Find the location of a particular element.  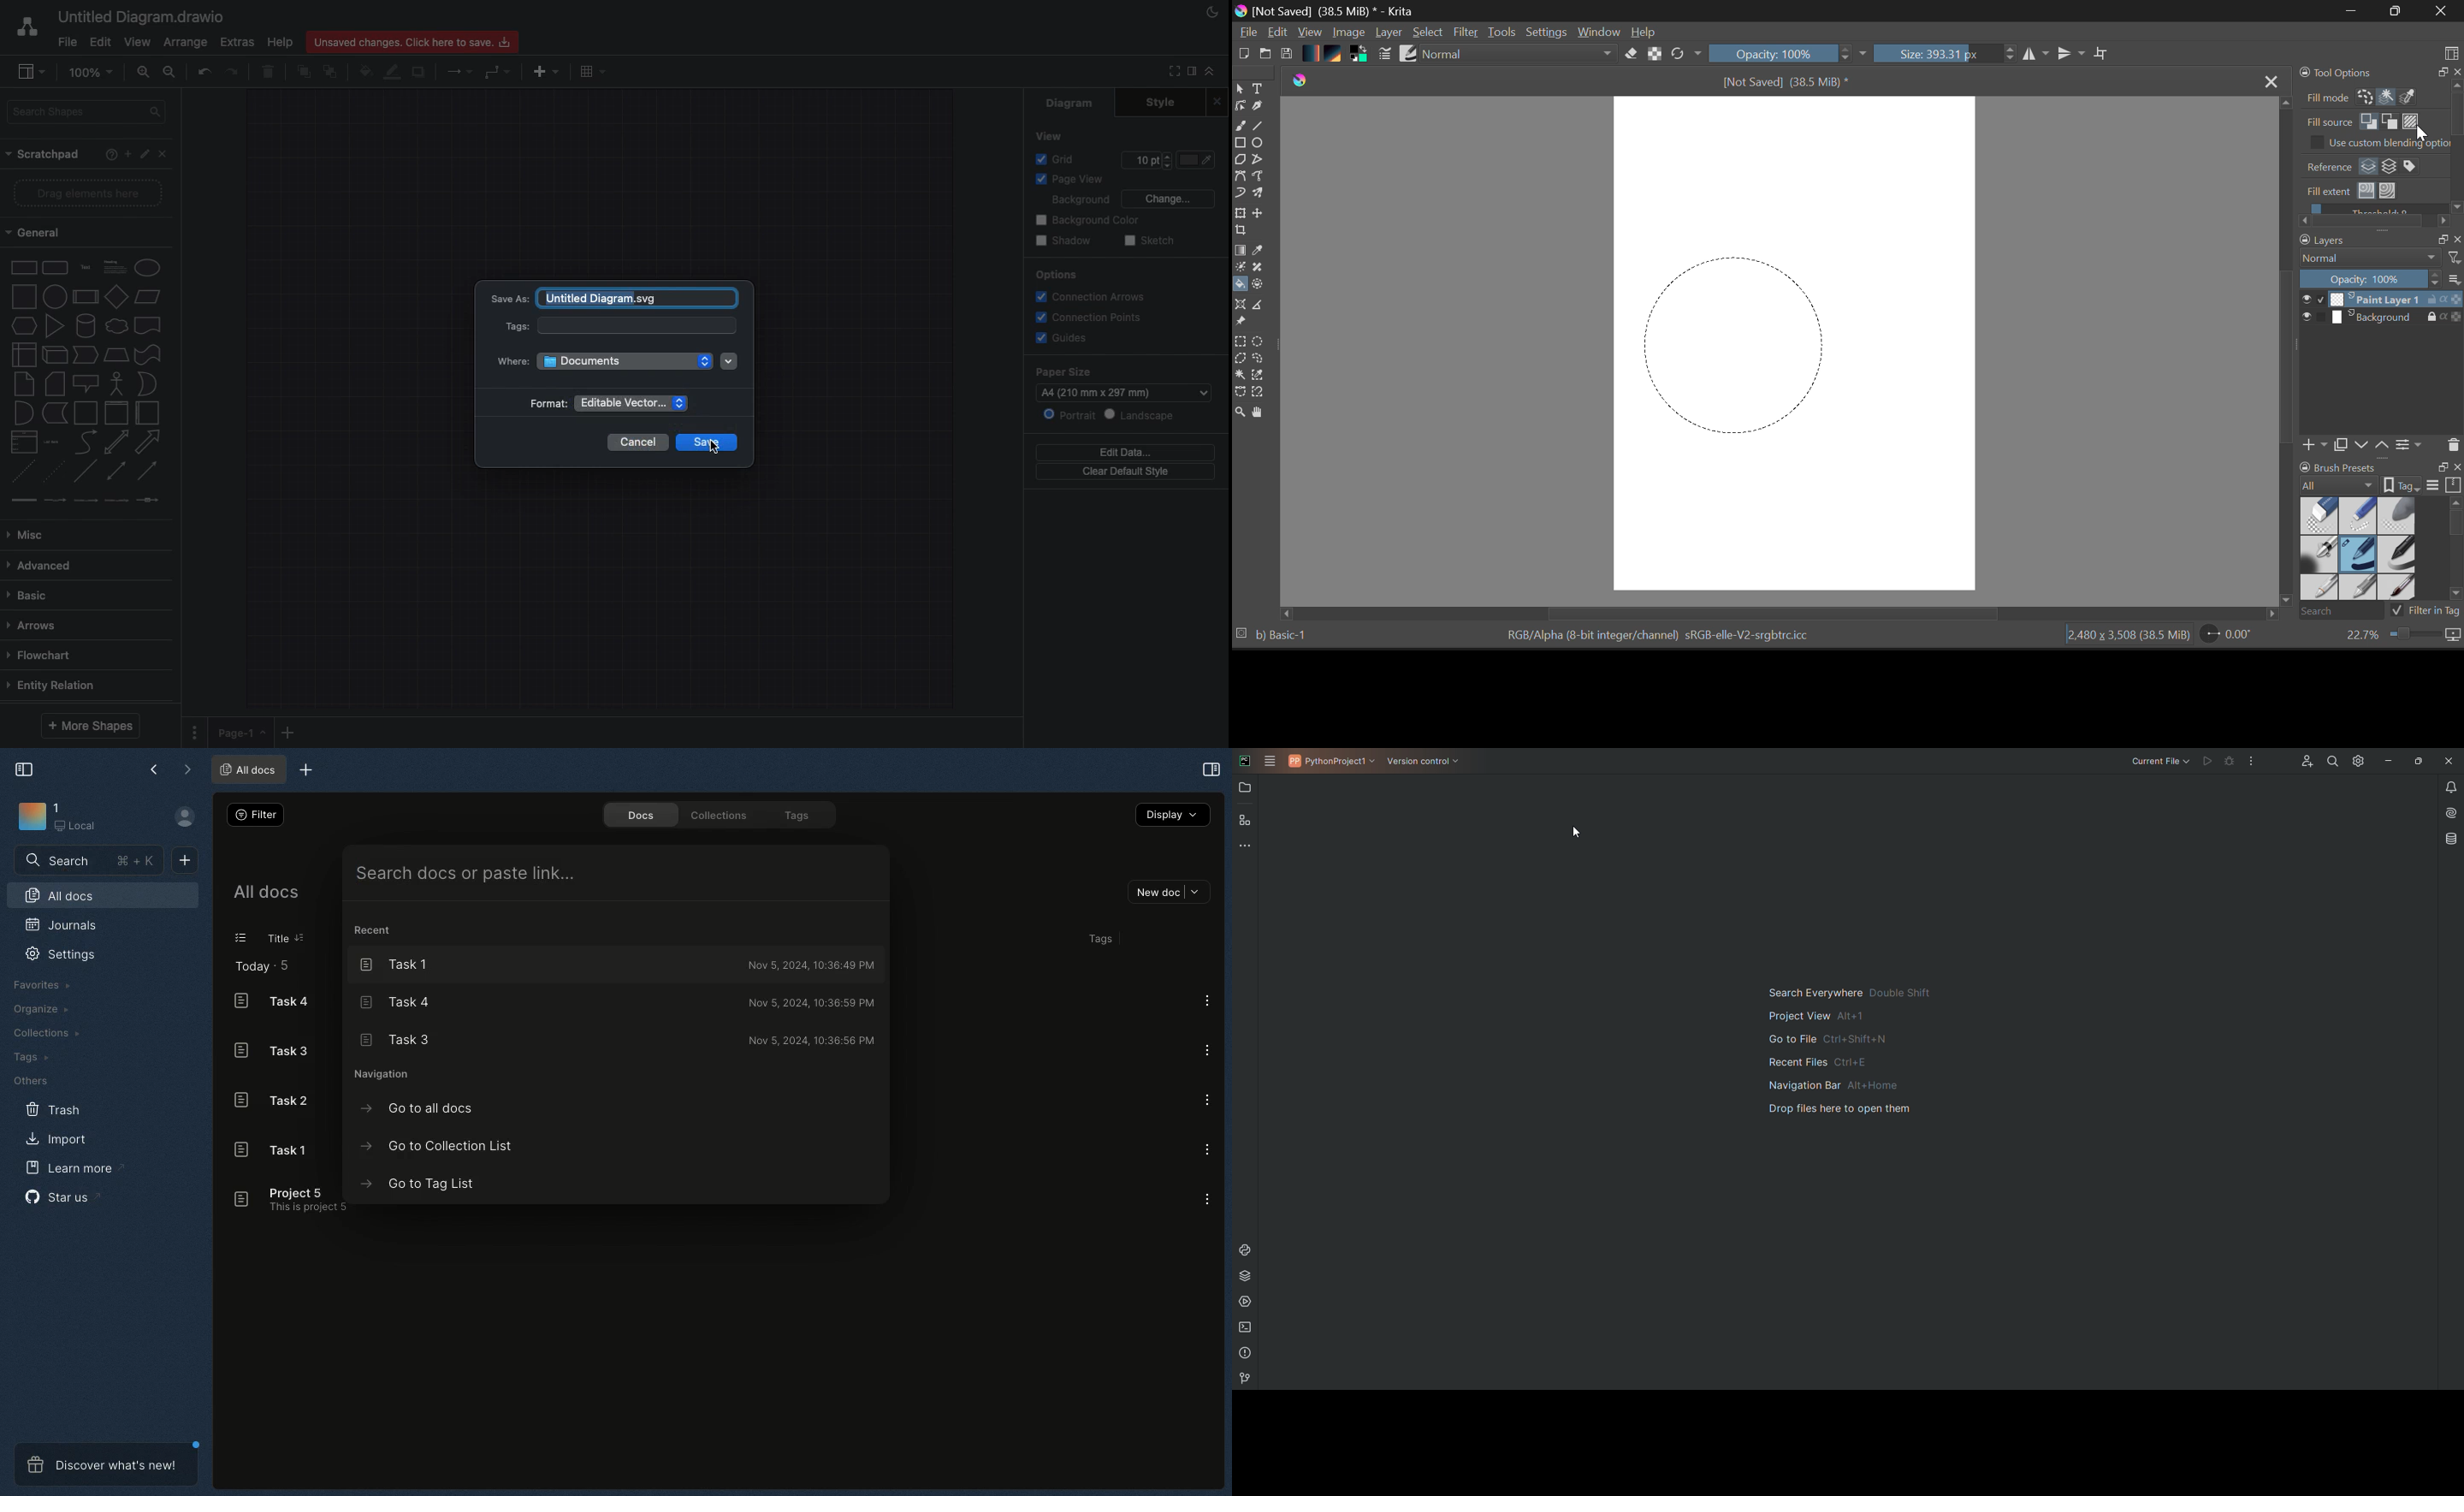

Connection is located at coordinates (460, 71).